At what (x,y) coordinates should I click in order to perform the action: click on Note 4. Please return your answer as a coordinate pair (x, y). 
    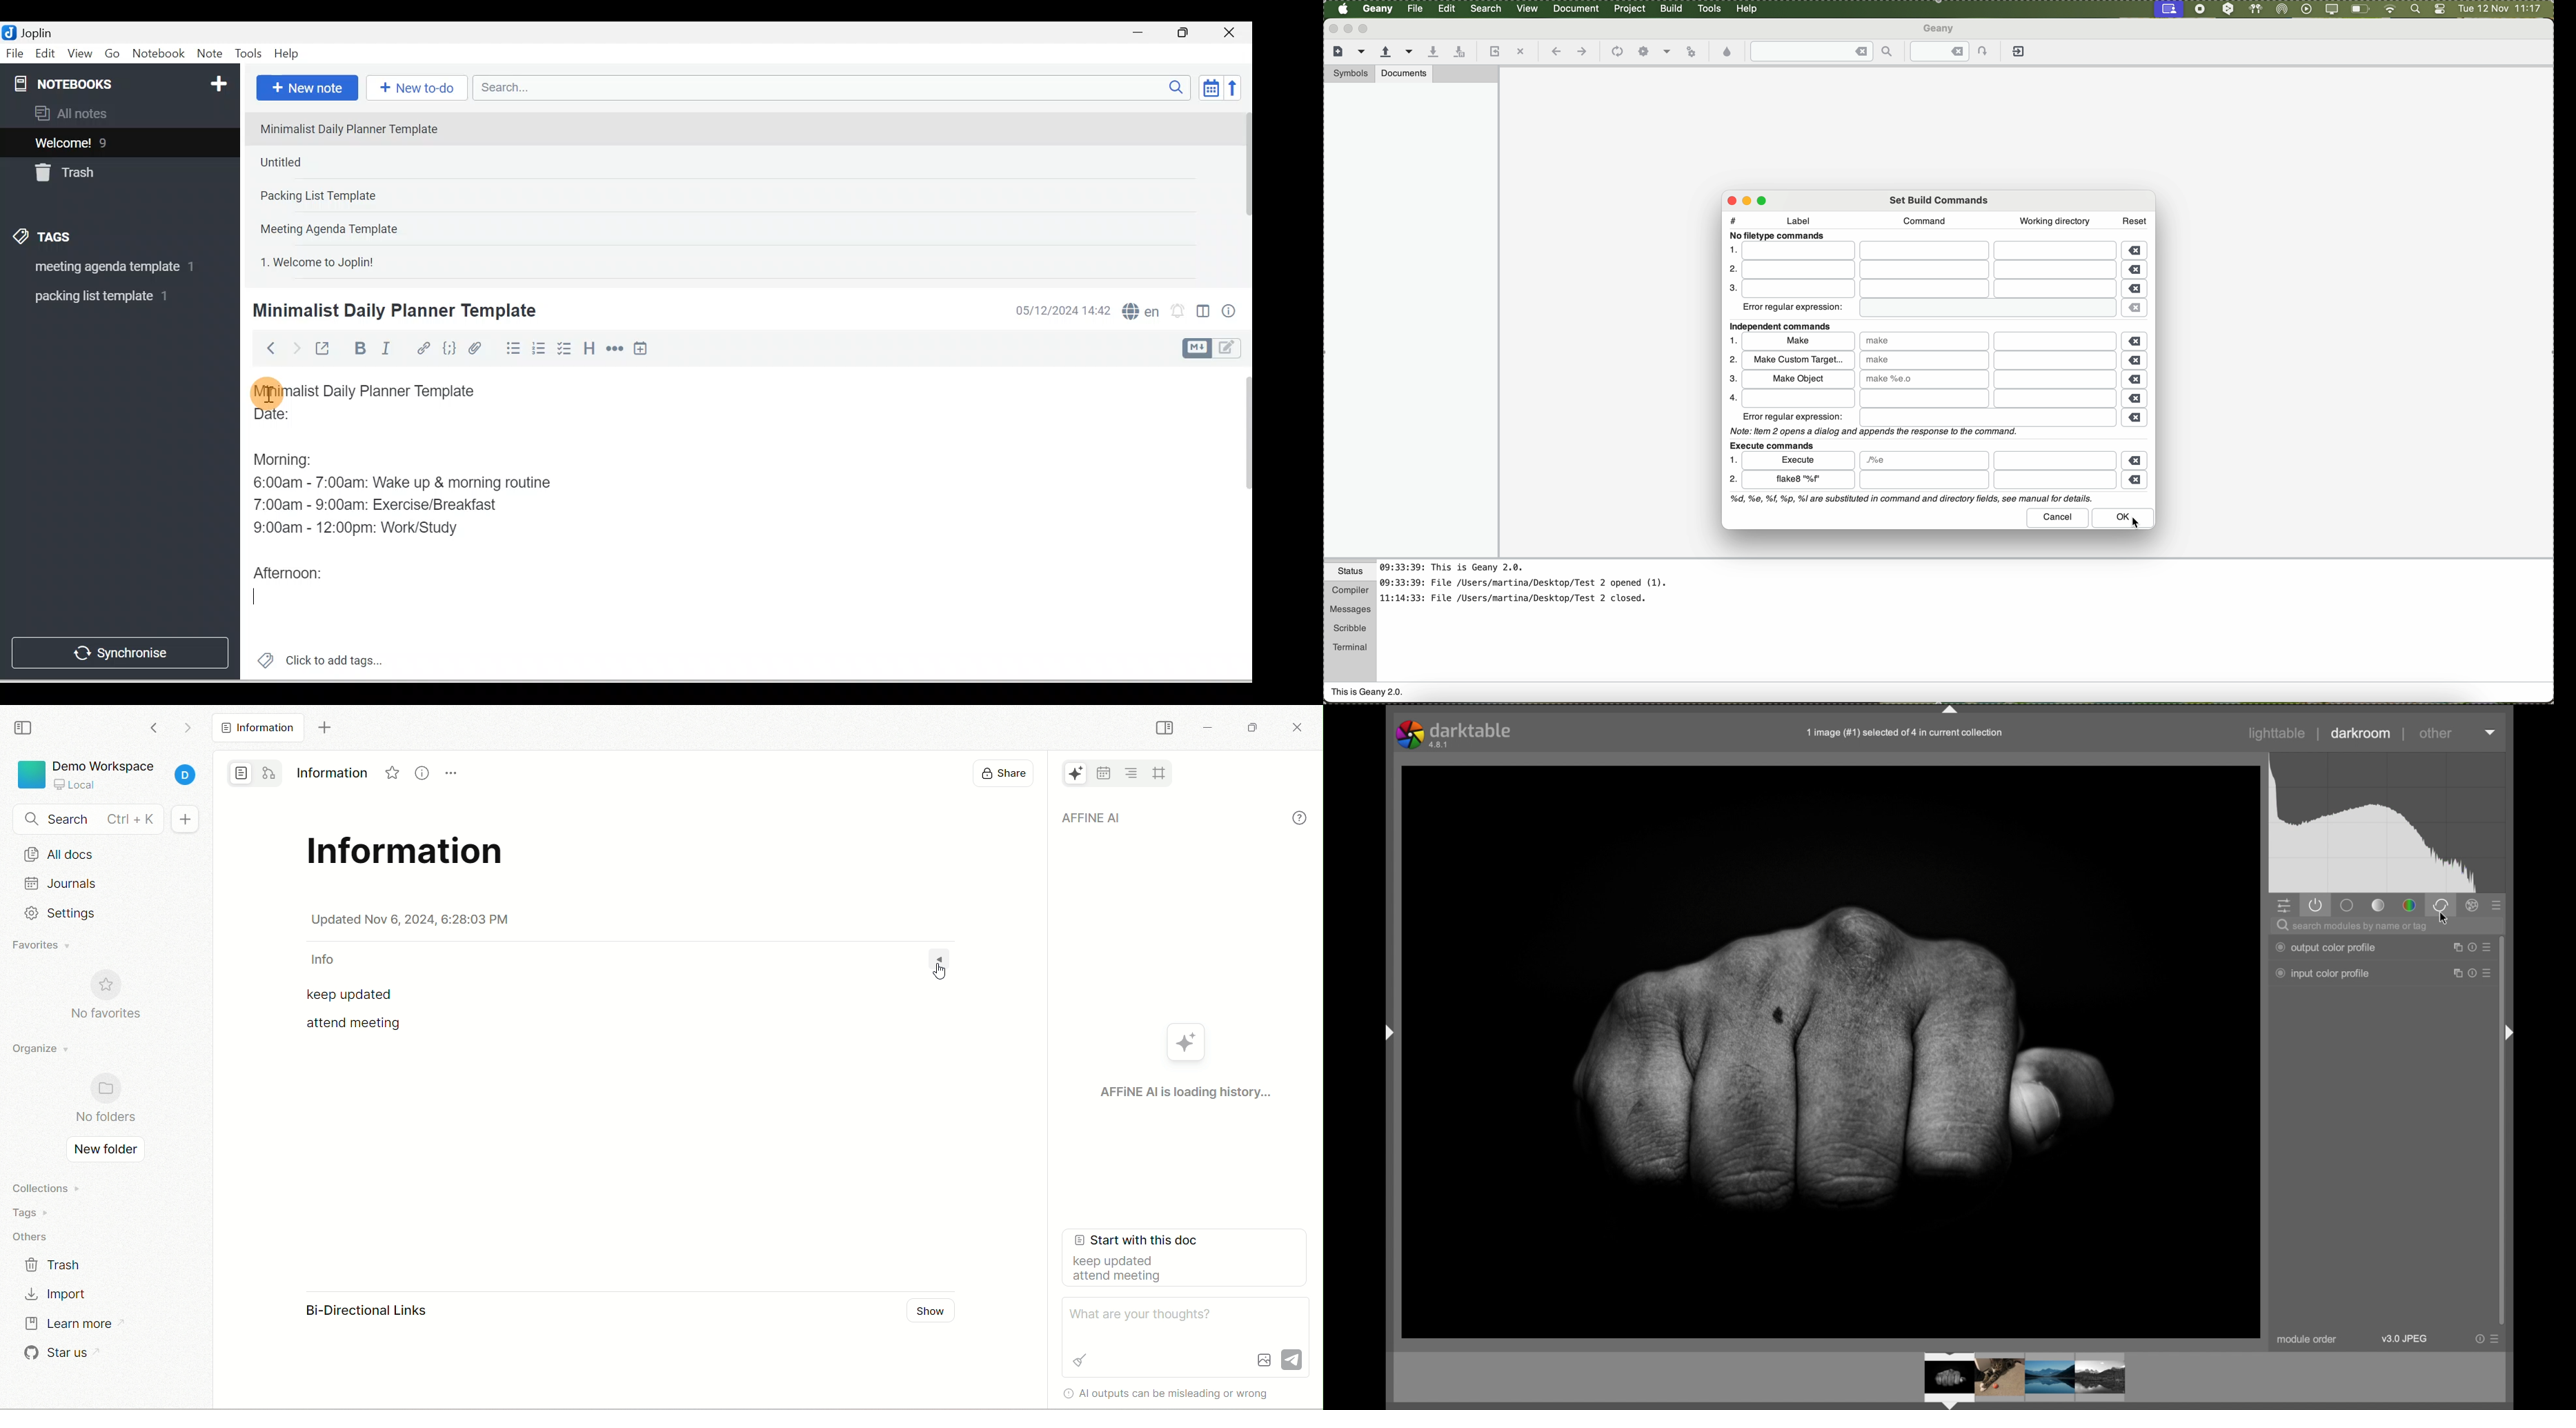
    Looking at the image, I should click on (347, 226).